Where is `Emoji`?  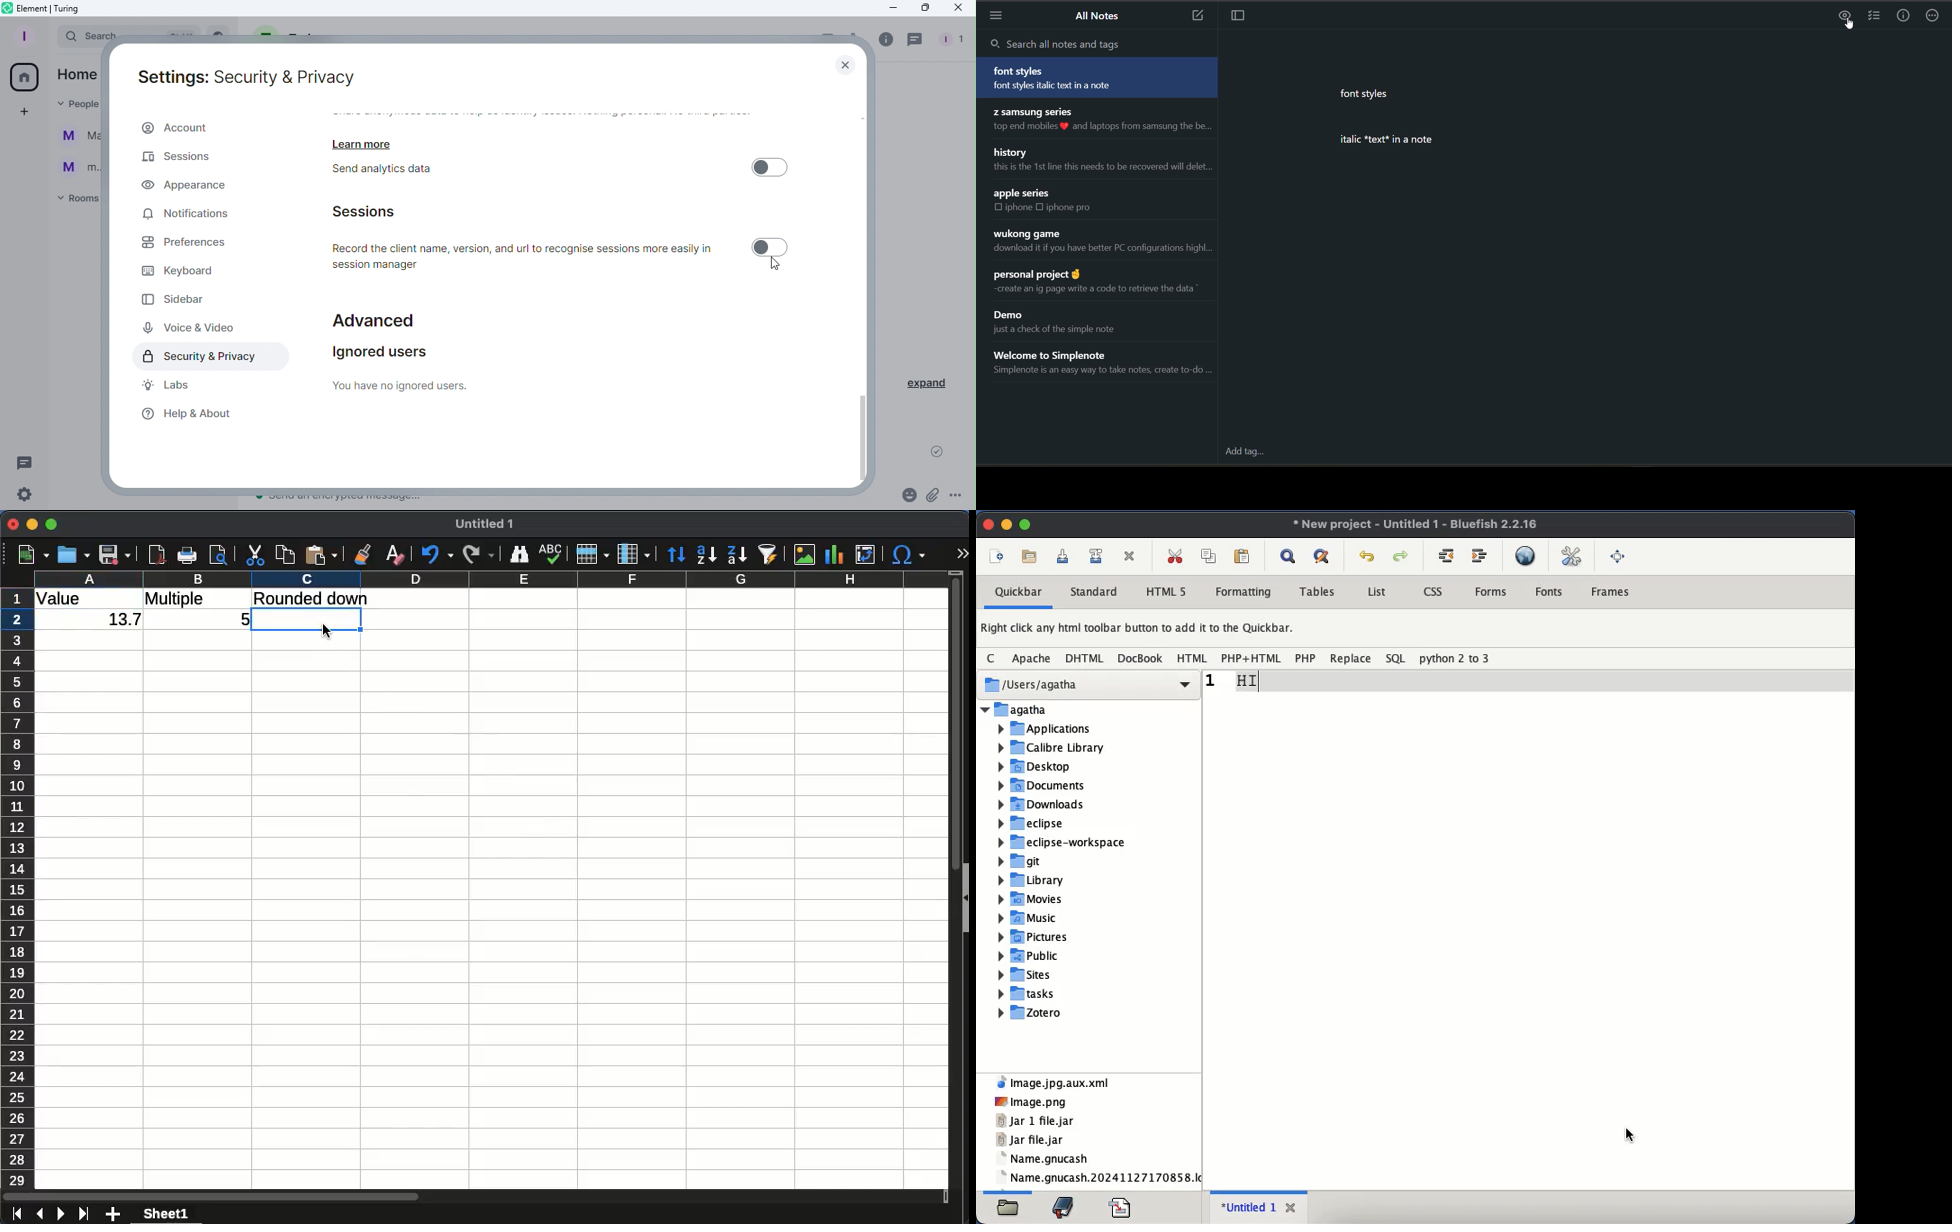
Emoji is located at coordinates (907, 494).